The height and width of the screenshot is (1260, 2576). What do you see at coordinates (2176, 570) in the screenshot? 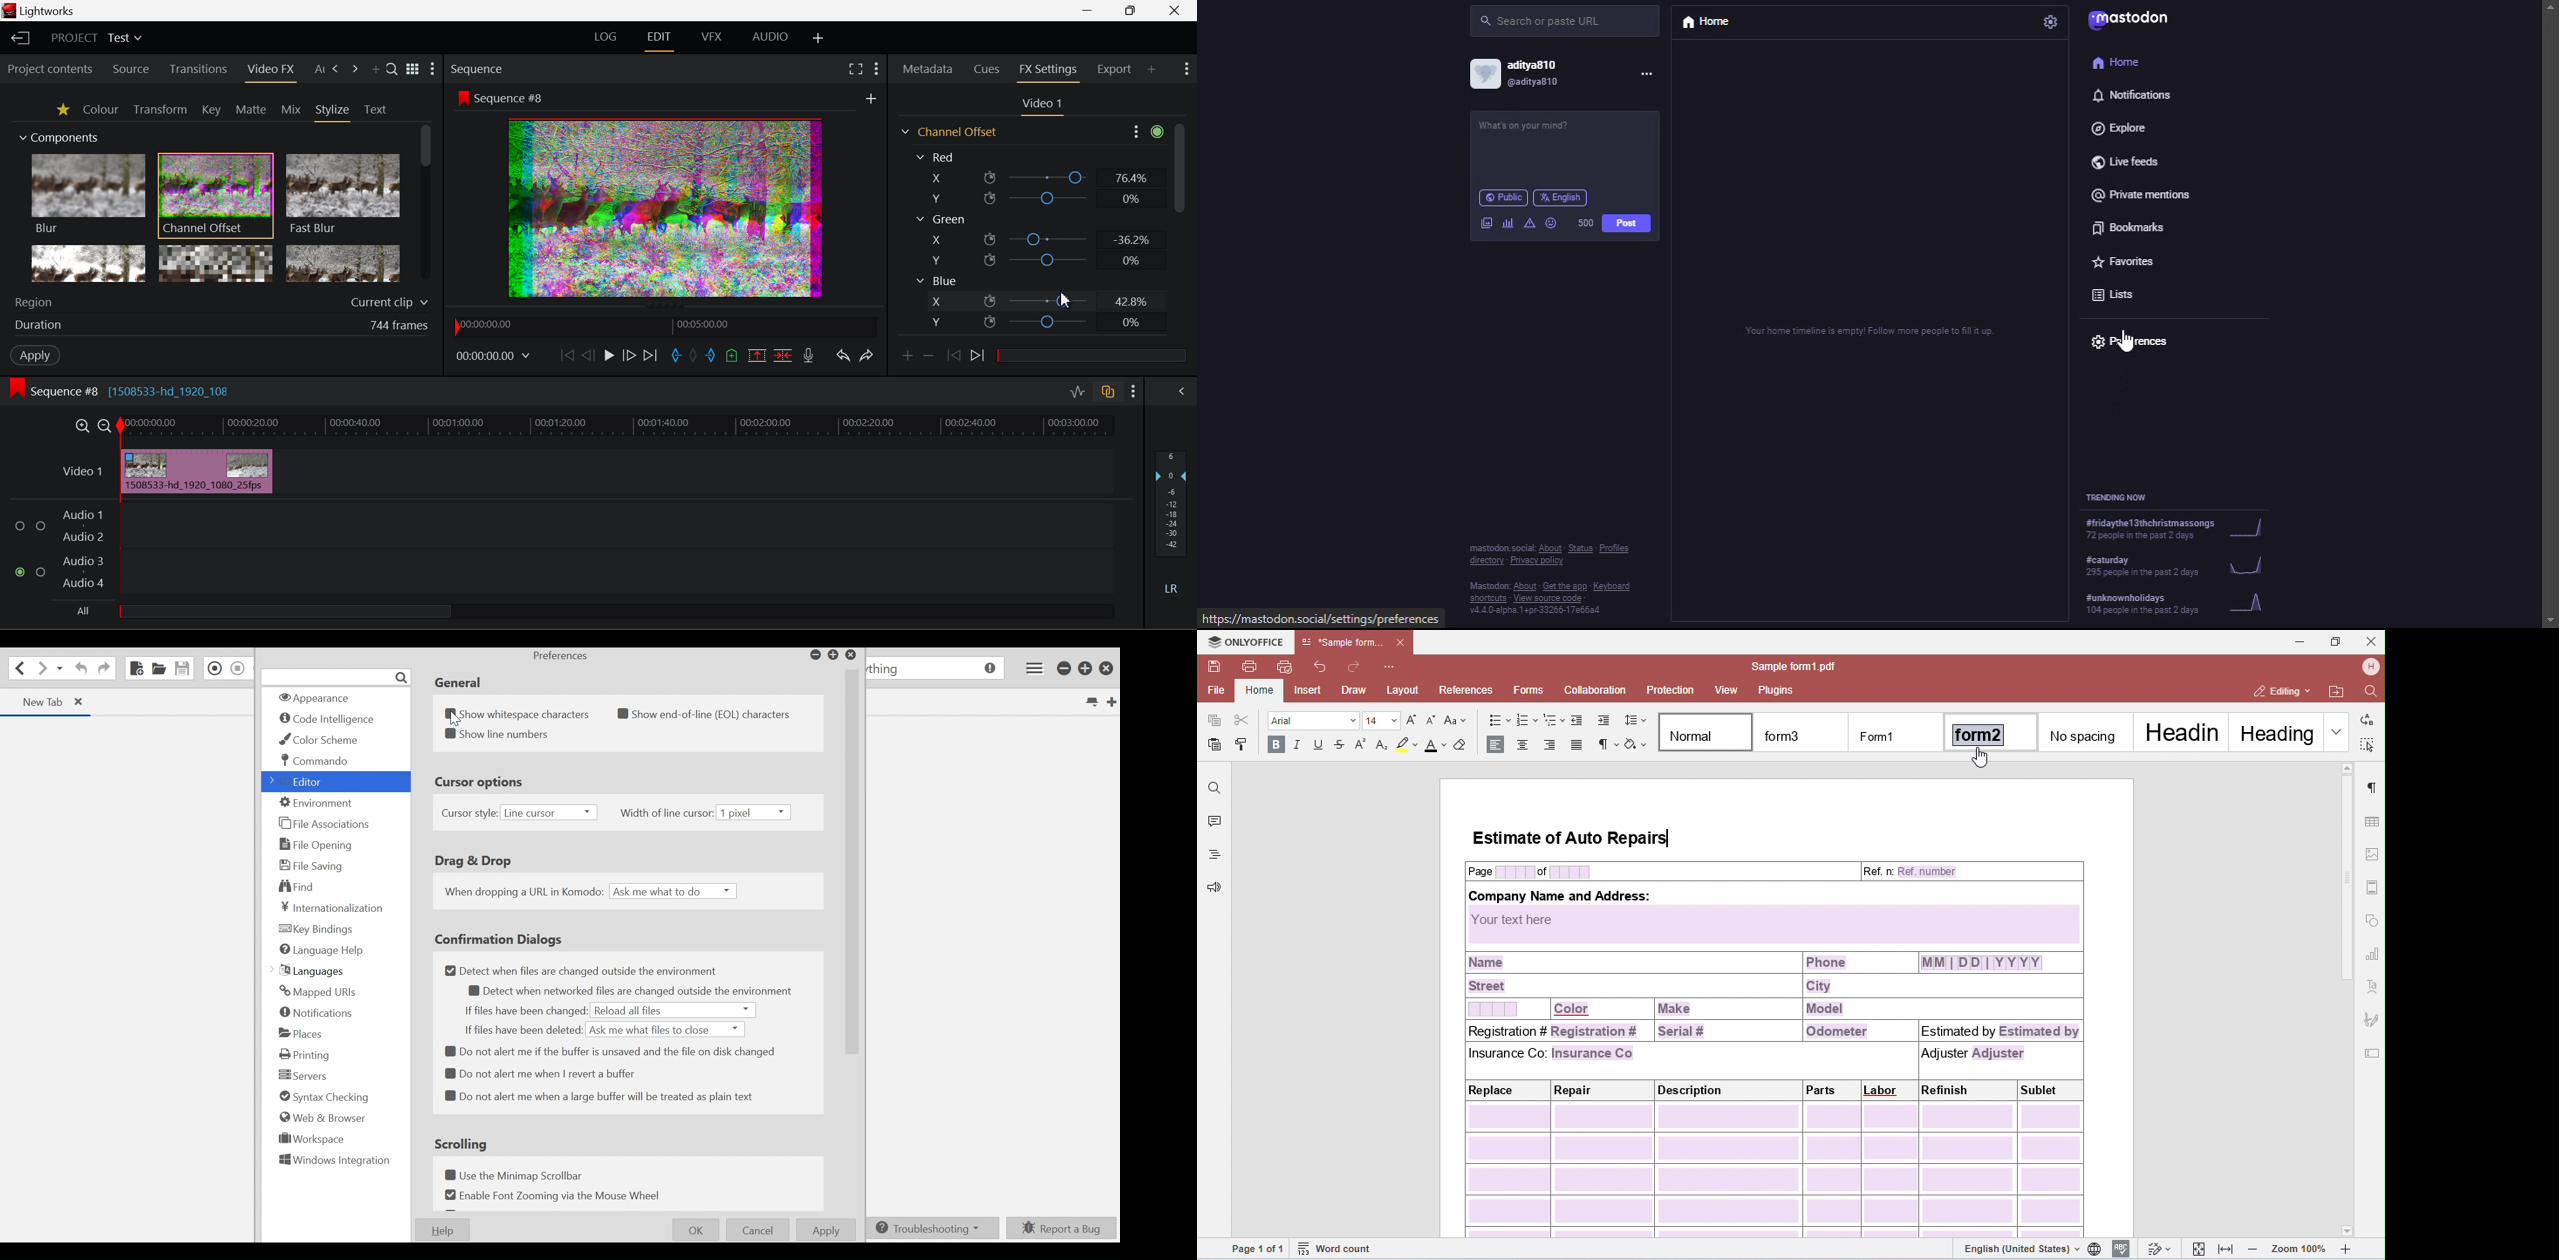
I see `trending` at bounding box center [2176, 570].